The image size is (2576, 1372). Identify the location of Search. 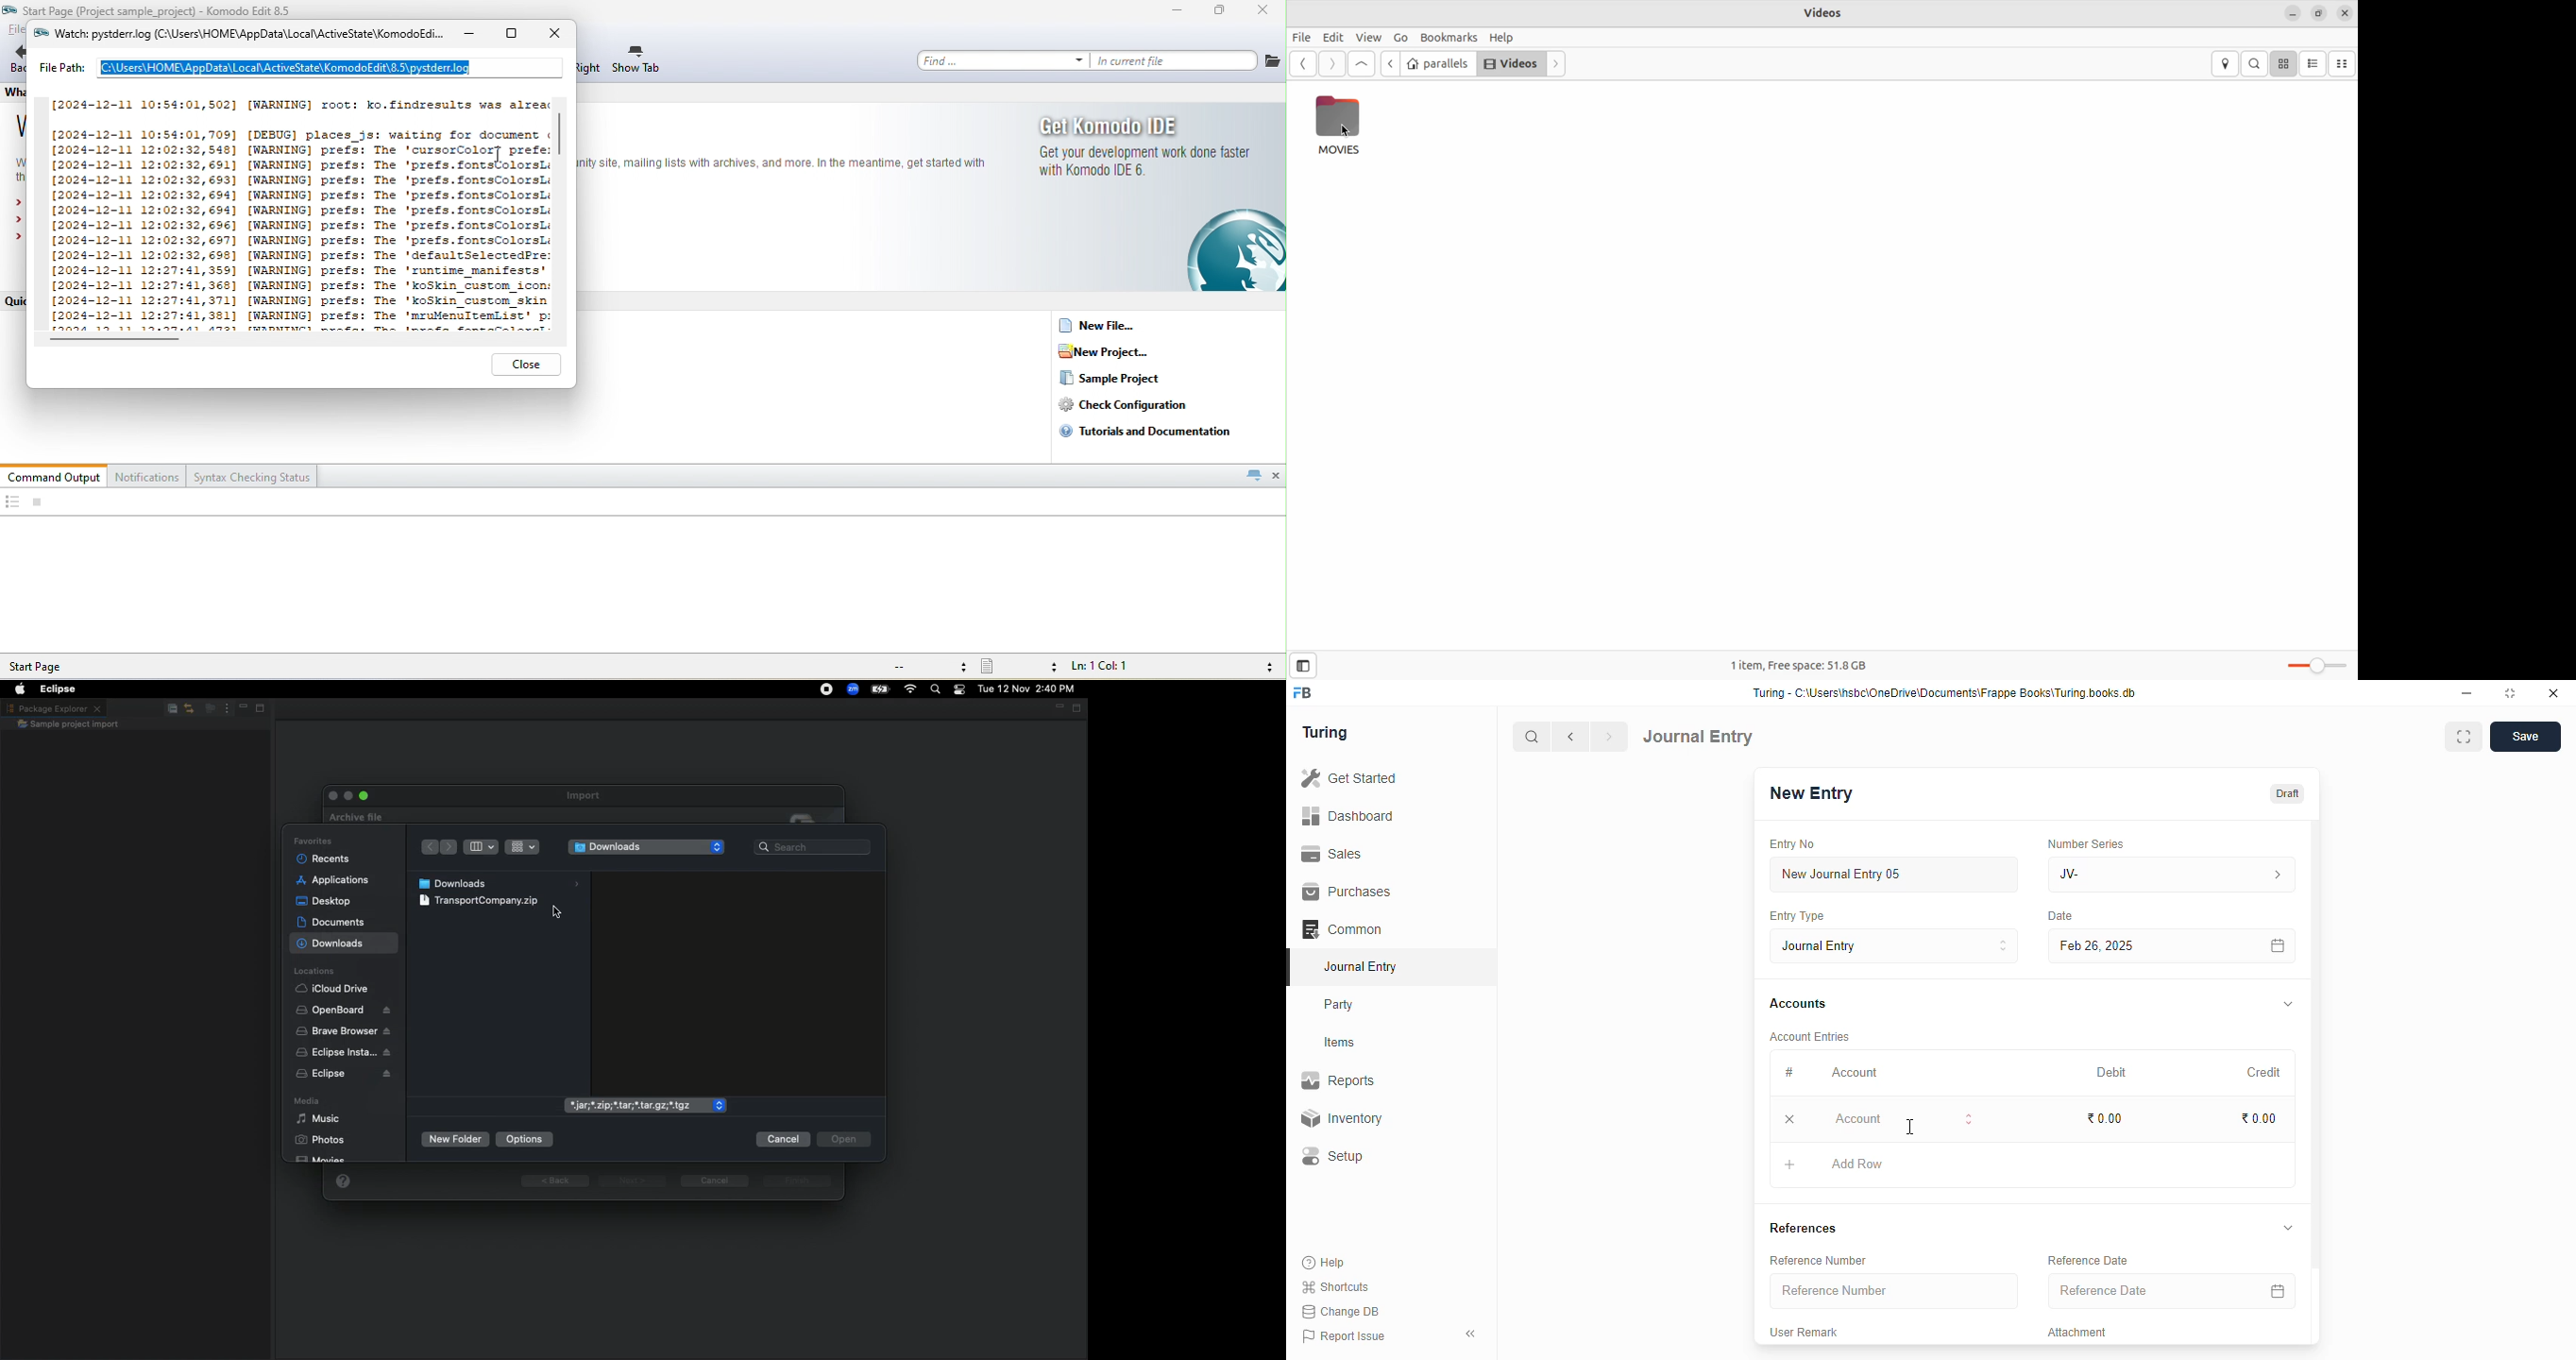
(934, 690).